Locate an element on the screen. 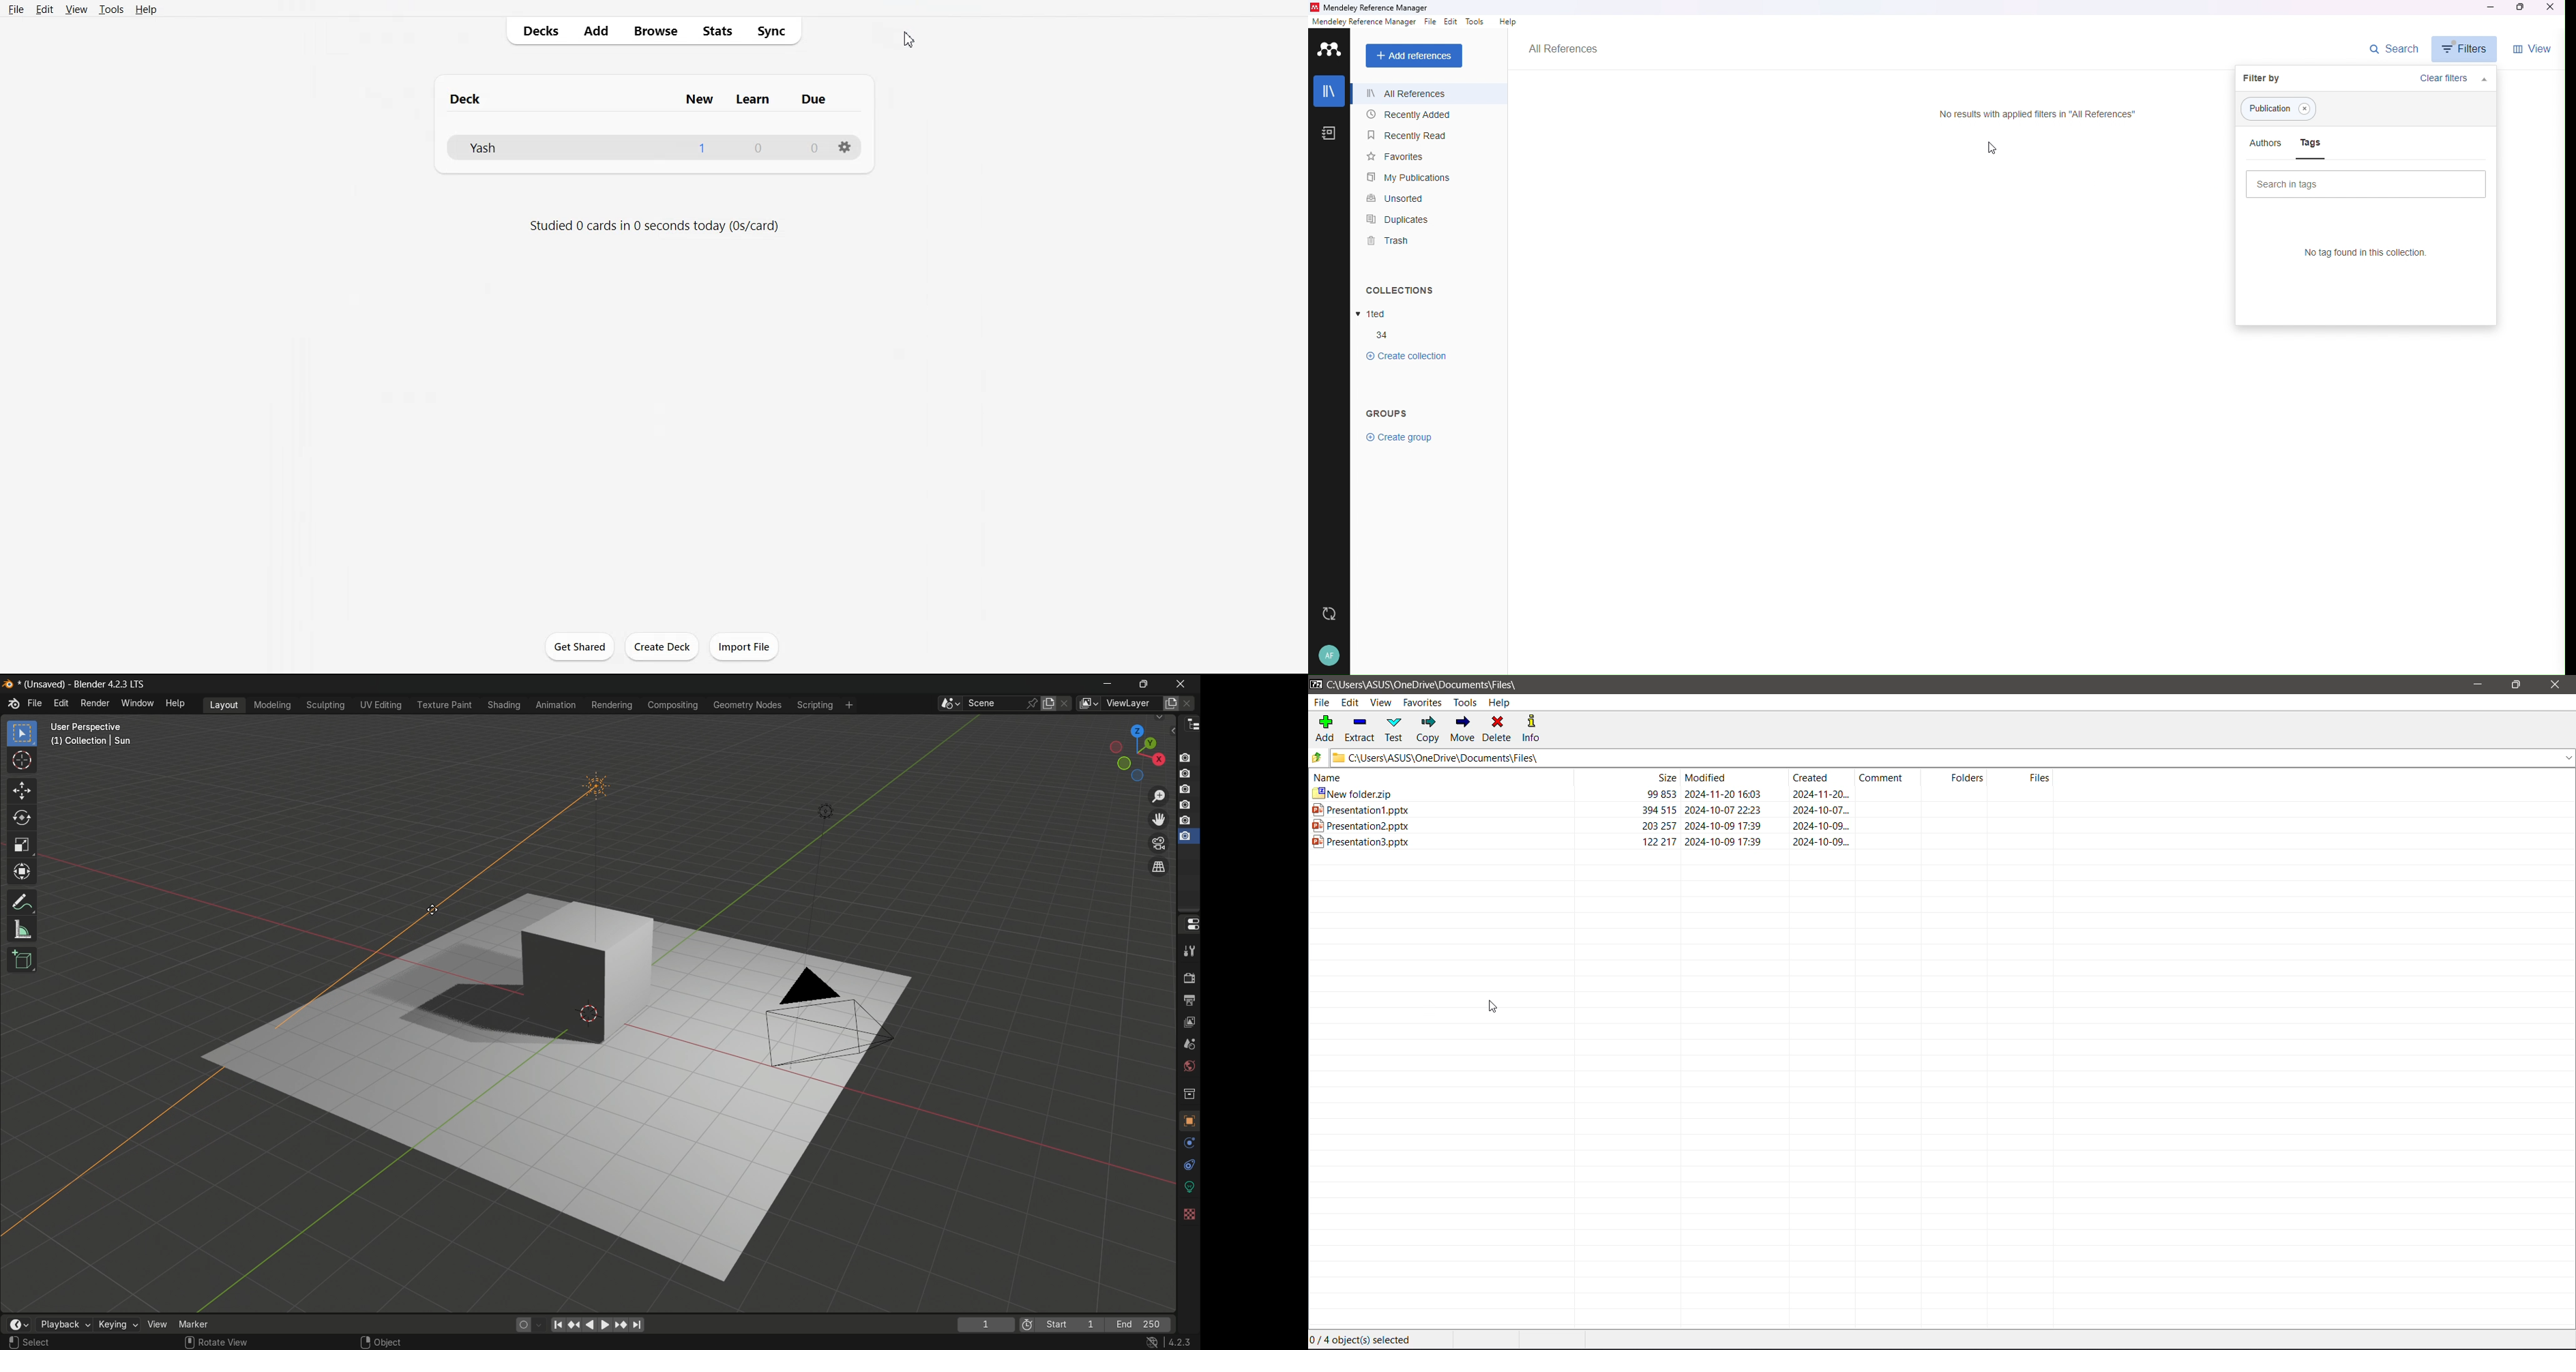  View is located at coordinates (76, 10).